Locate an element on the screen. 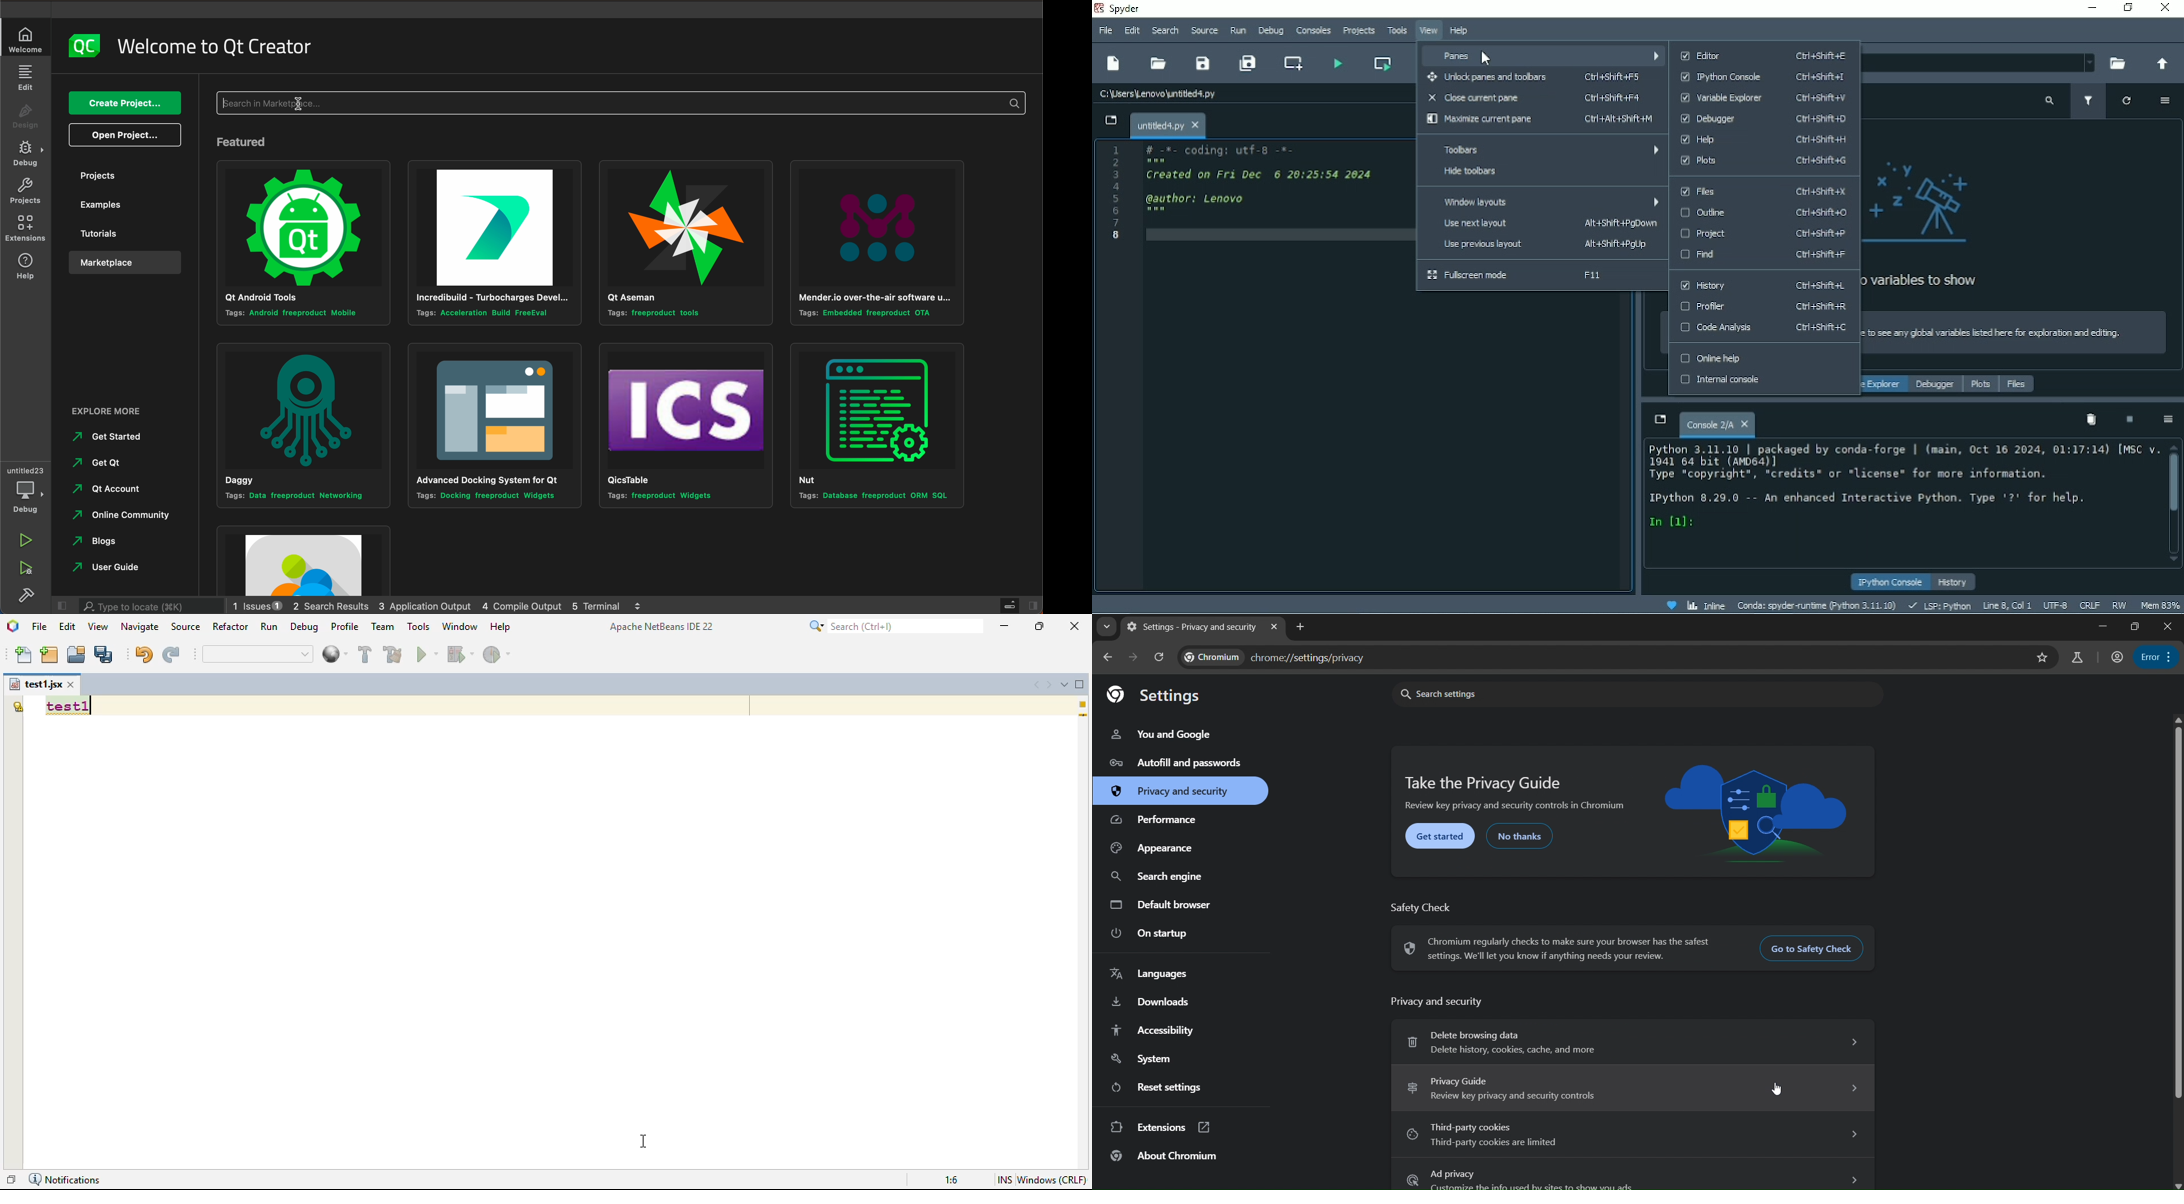 Image resolution: width=2184 pixels, height=1204 pixels. Delete browsing data Delete history, cookies, cache, and more is located at coordinates (1630, 1041).